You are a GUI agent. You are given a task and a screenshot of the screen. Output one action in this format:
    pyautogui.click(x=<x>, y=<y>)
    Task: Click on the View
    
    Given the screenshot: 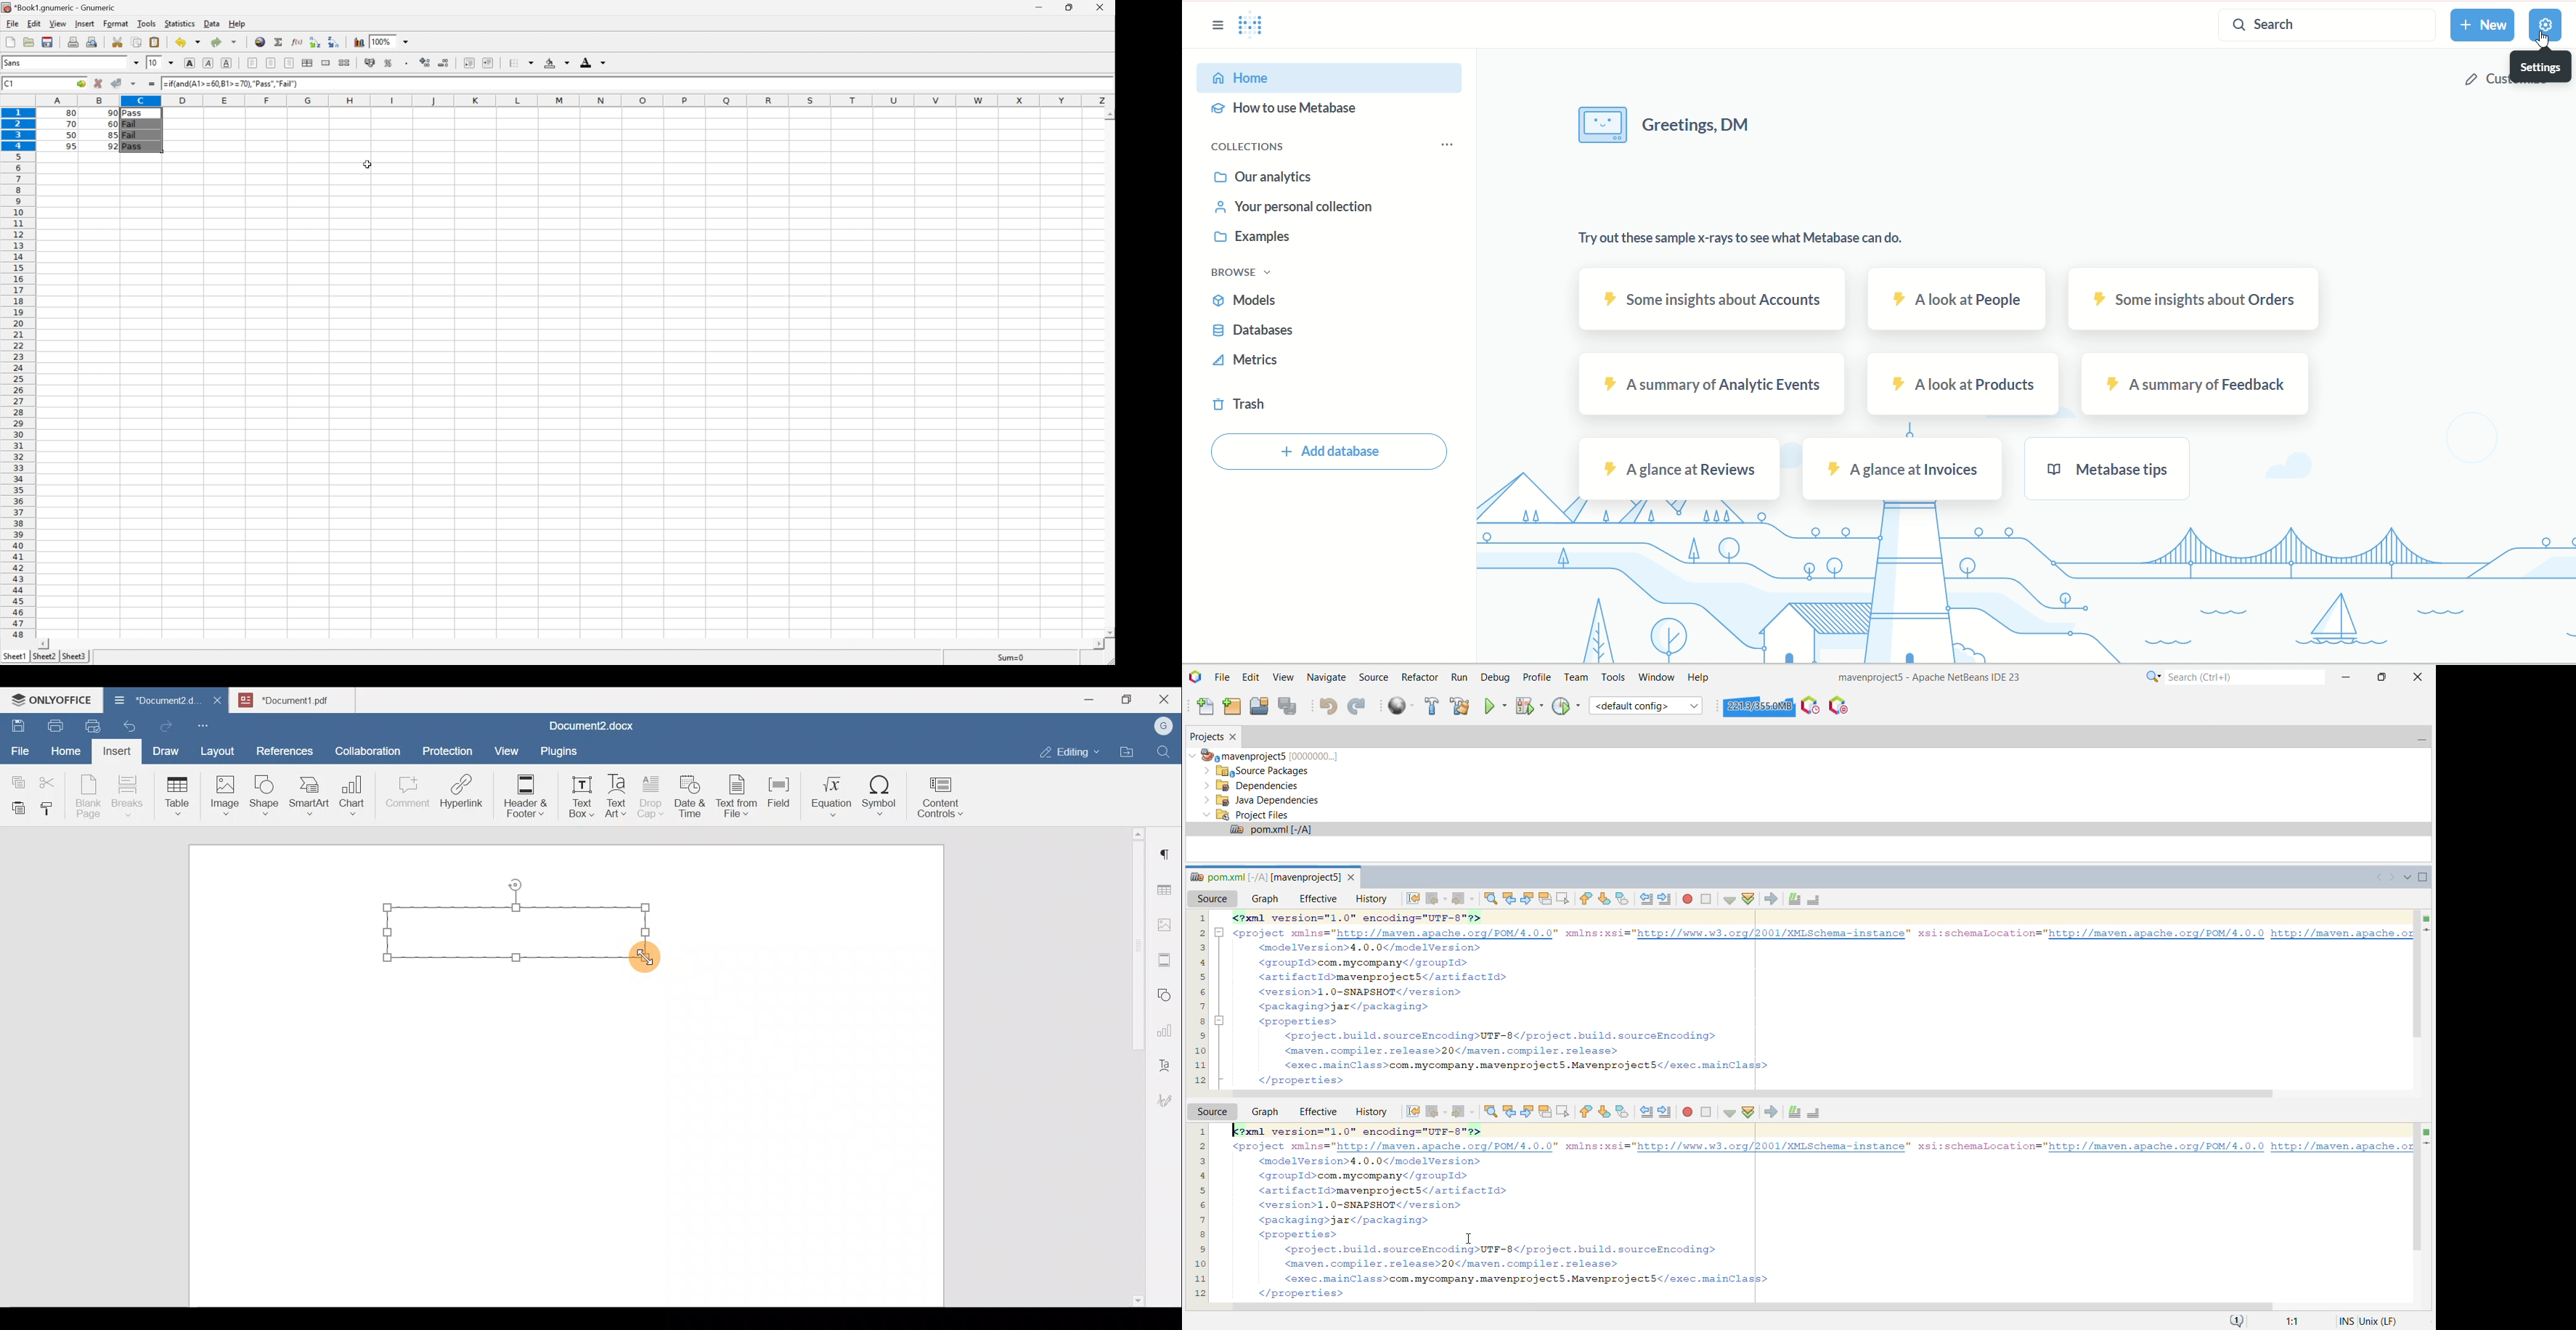 What is the action you would take?
    pyautogui.click(x=58, y=23)
    